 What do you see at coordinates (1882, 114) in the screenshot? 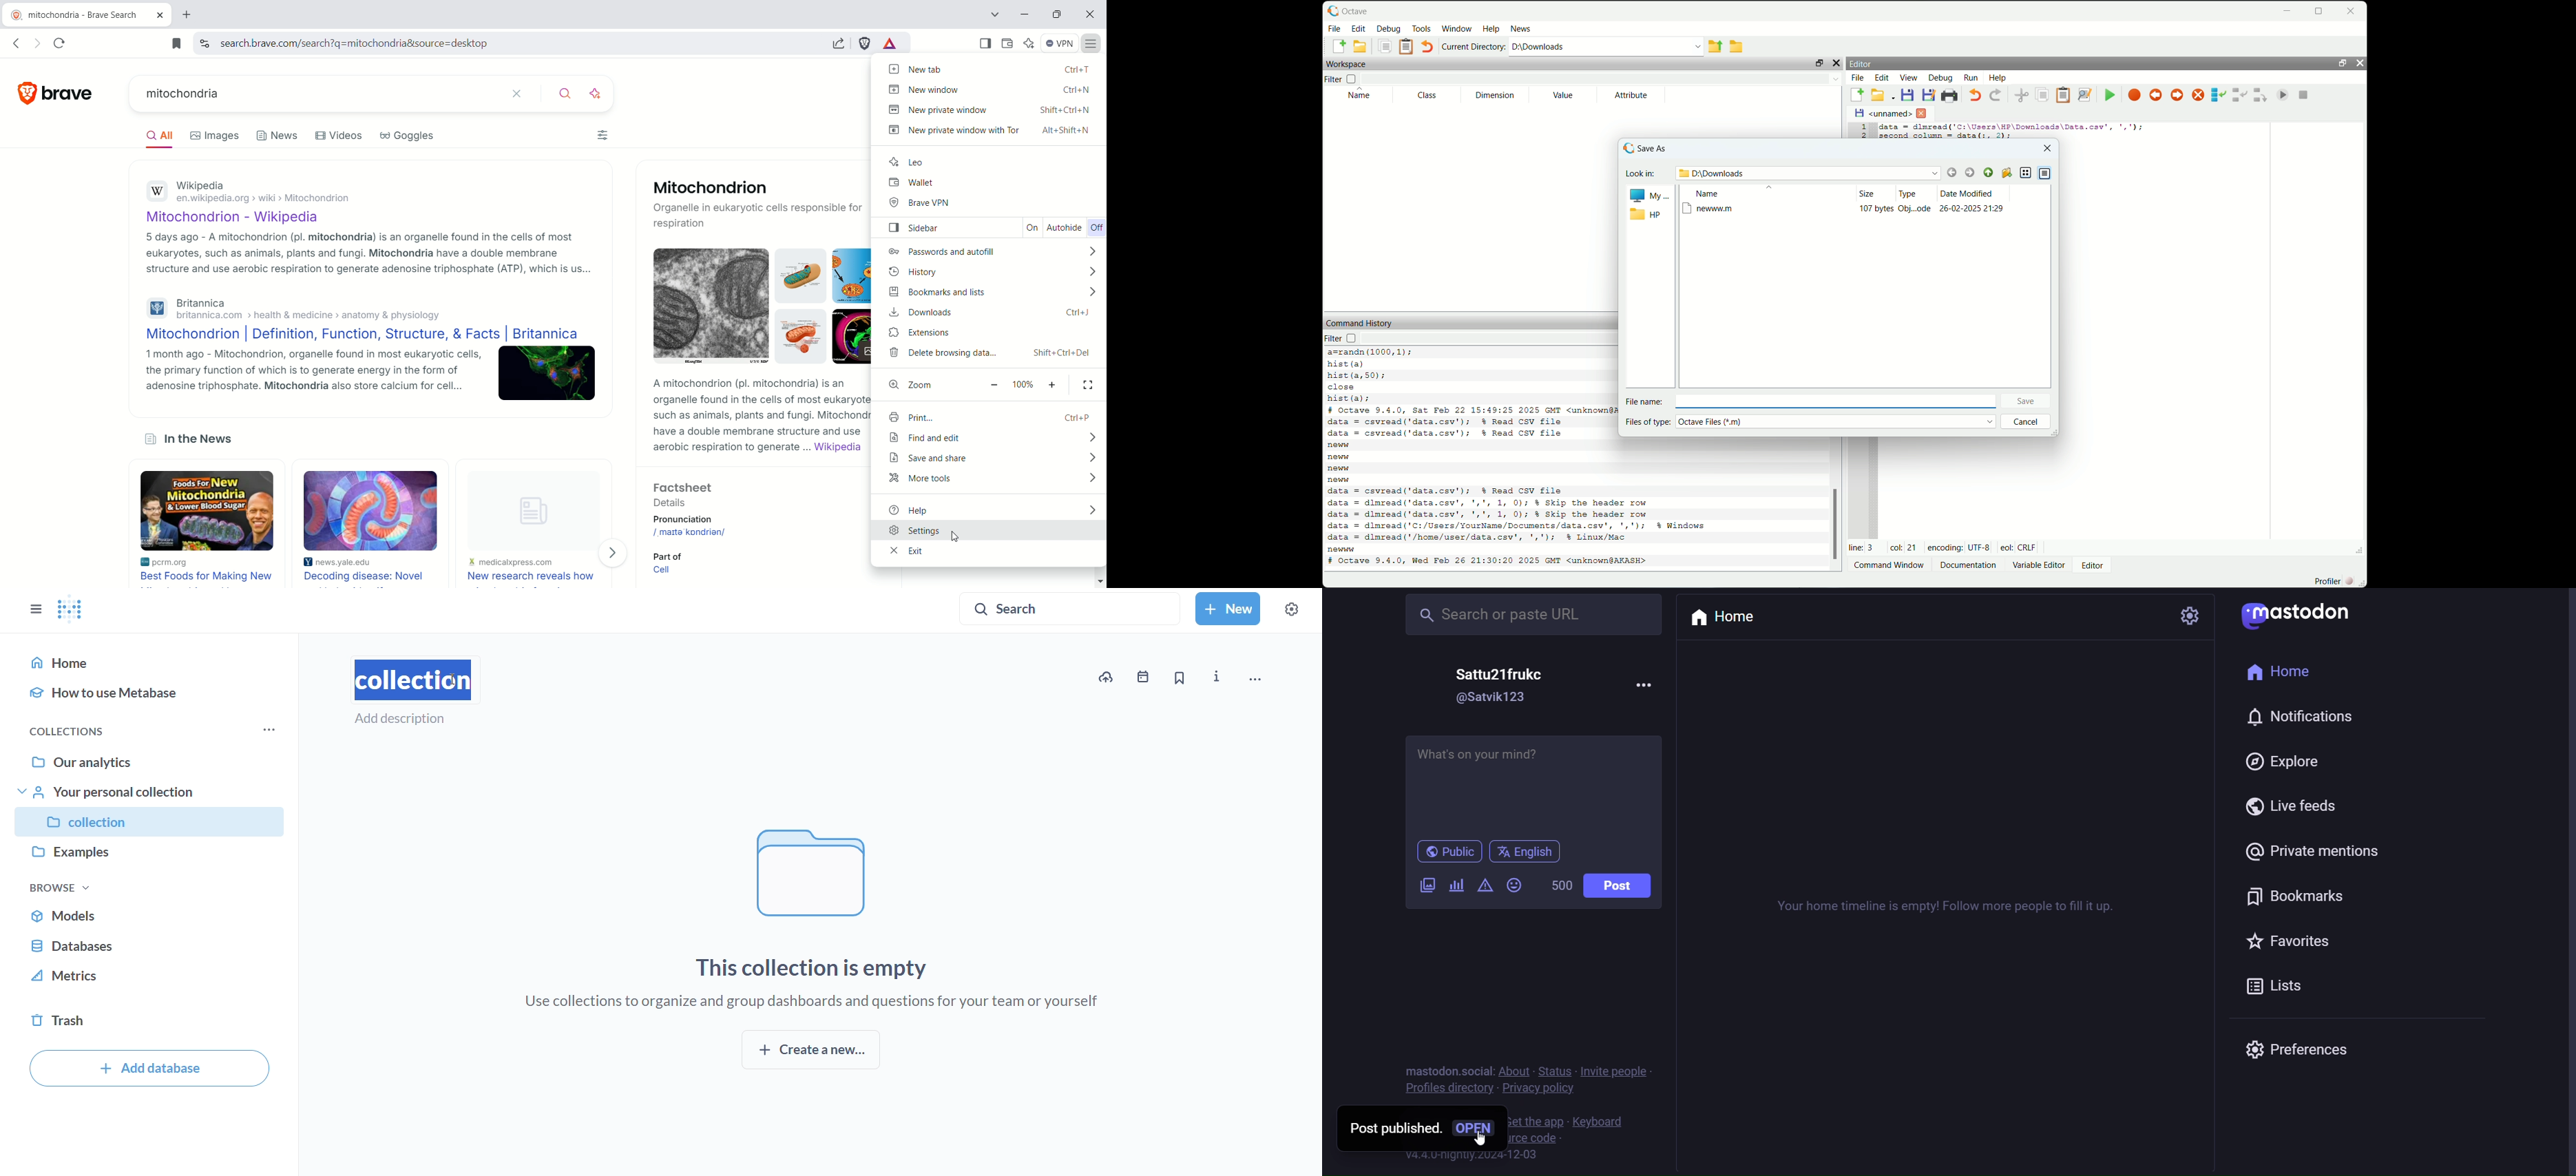
I see `unnamed` at bounding box center [1882, 114].